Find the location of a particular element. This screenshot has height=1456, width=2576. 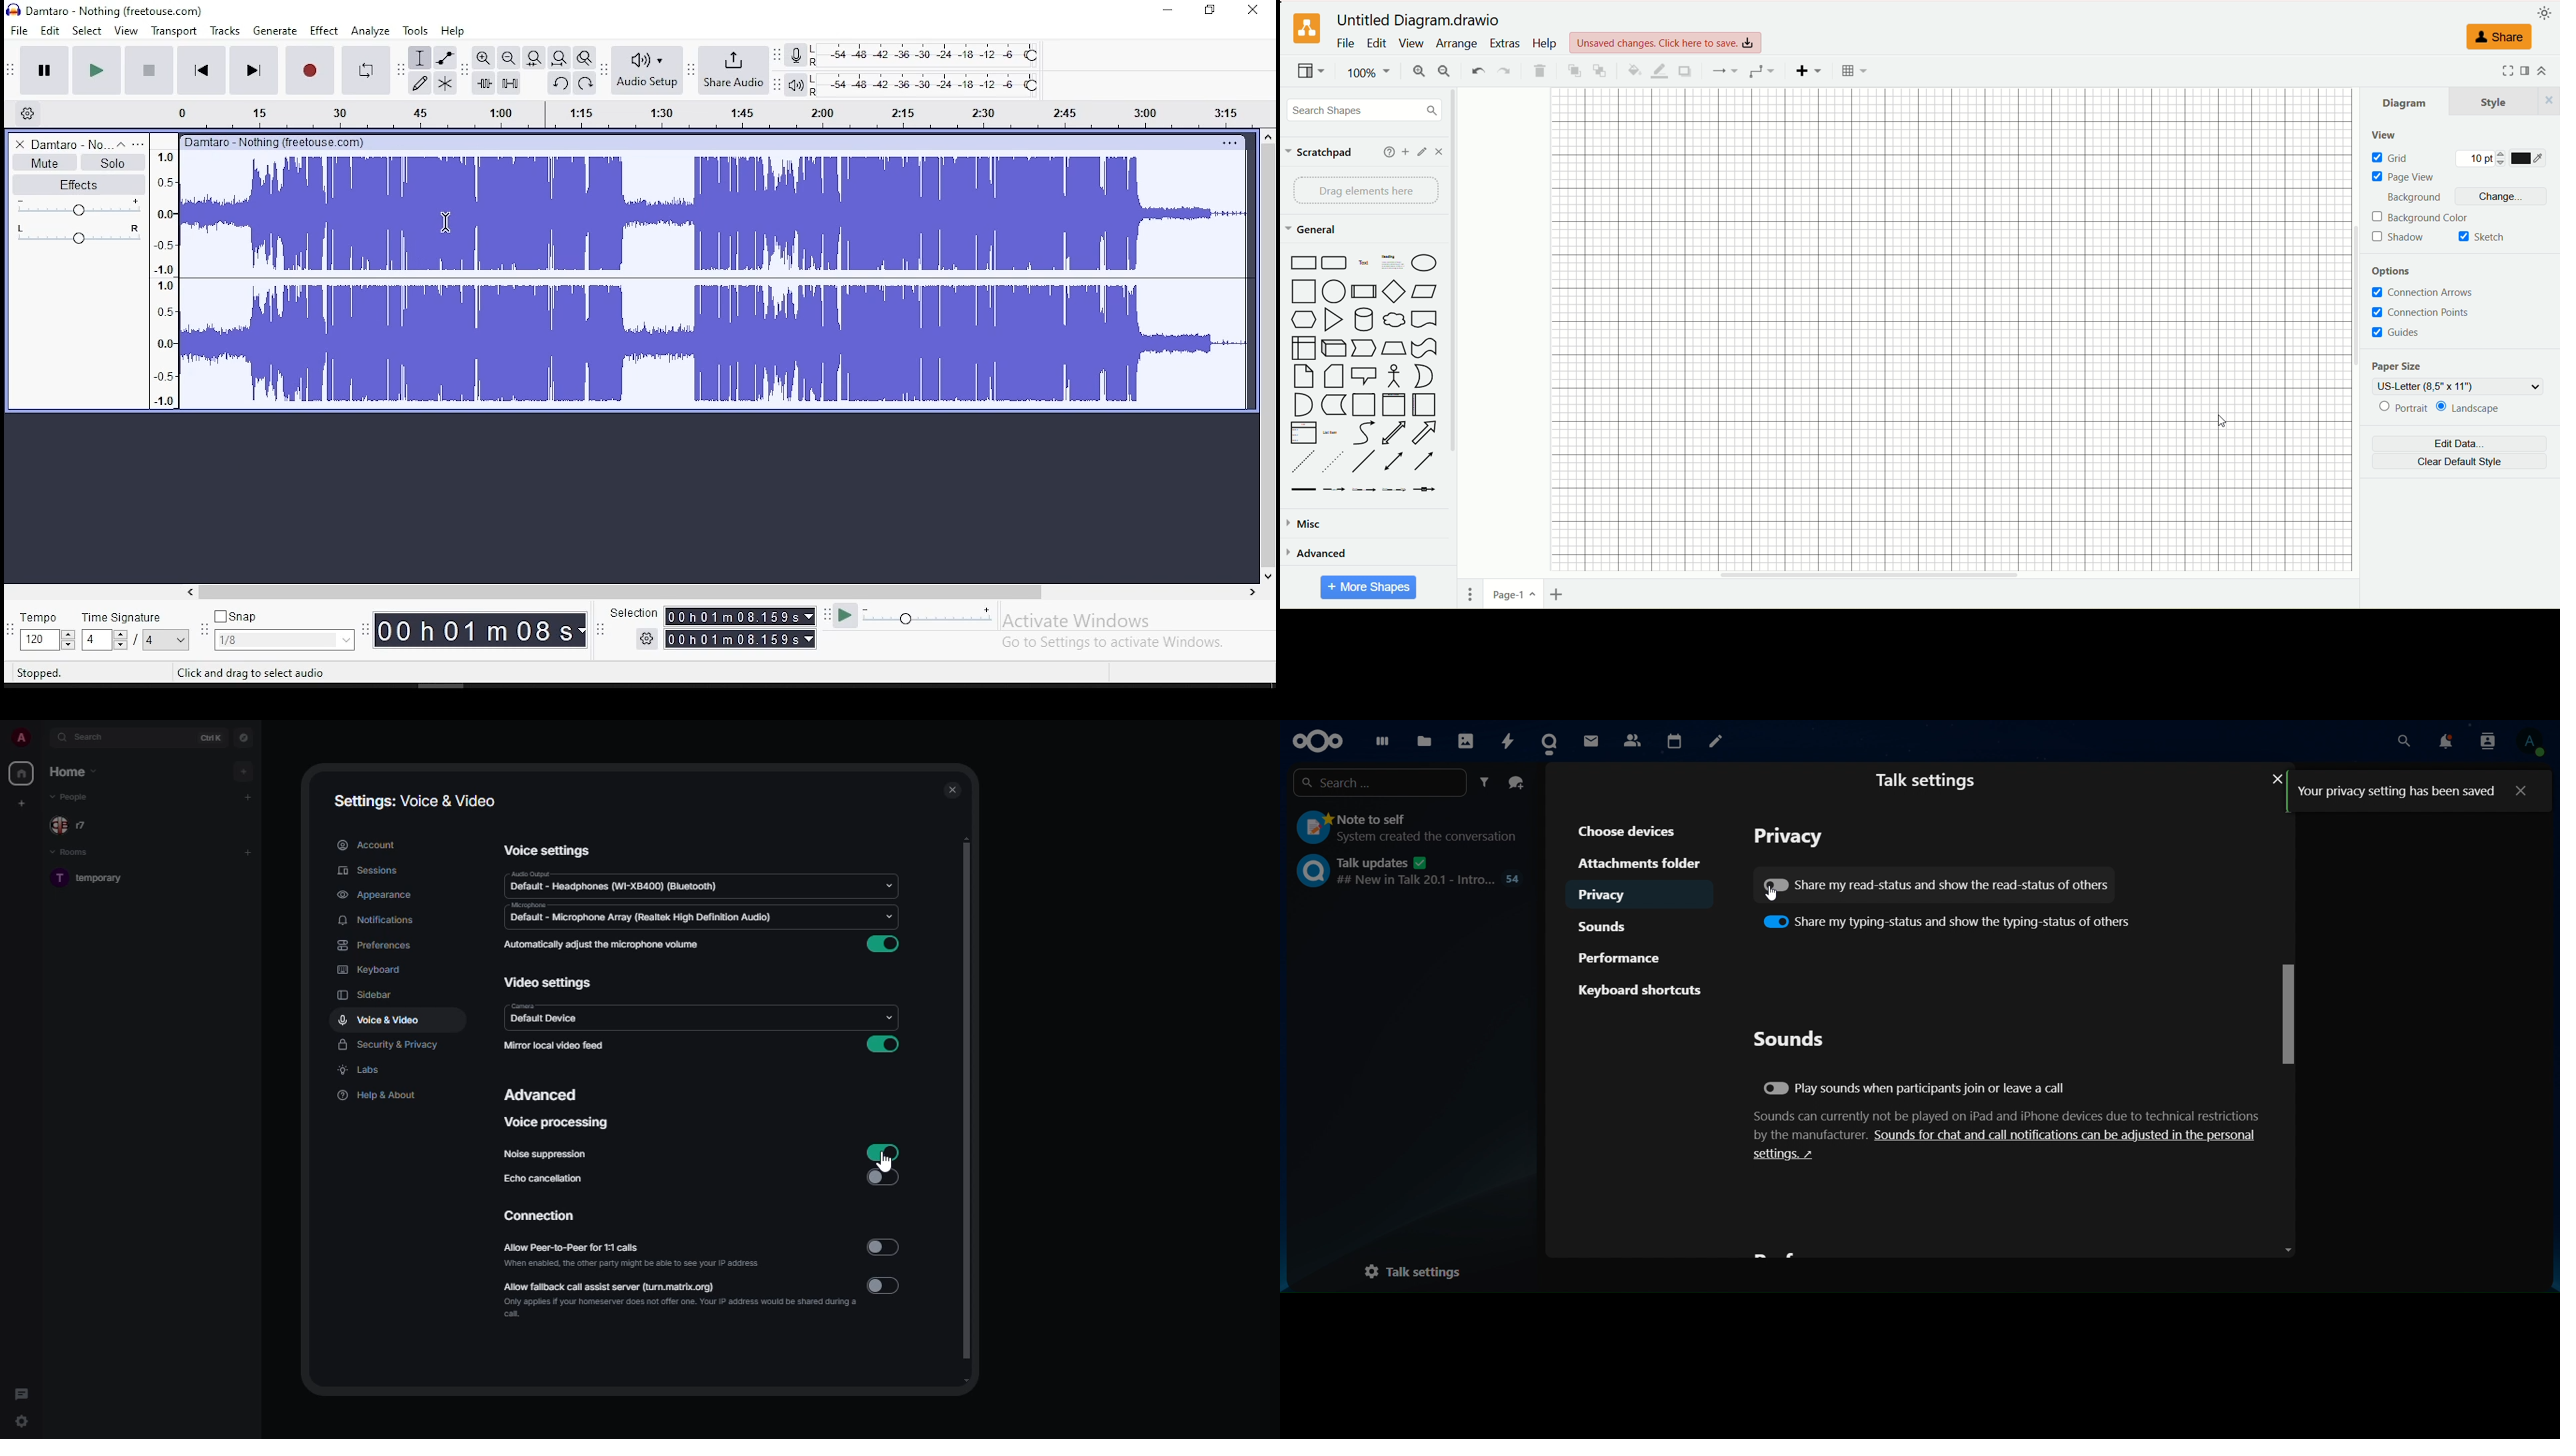

ctrl K is located at coordinates (215, 737).